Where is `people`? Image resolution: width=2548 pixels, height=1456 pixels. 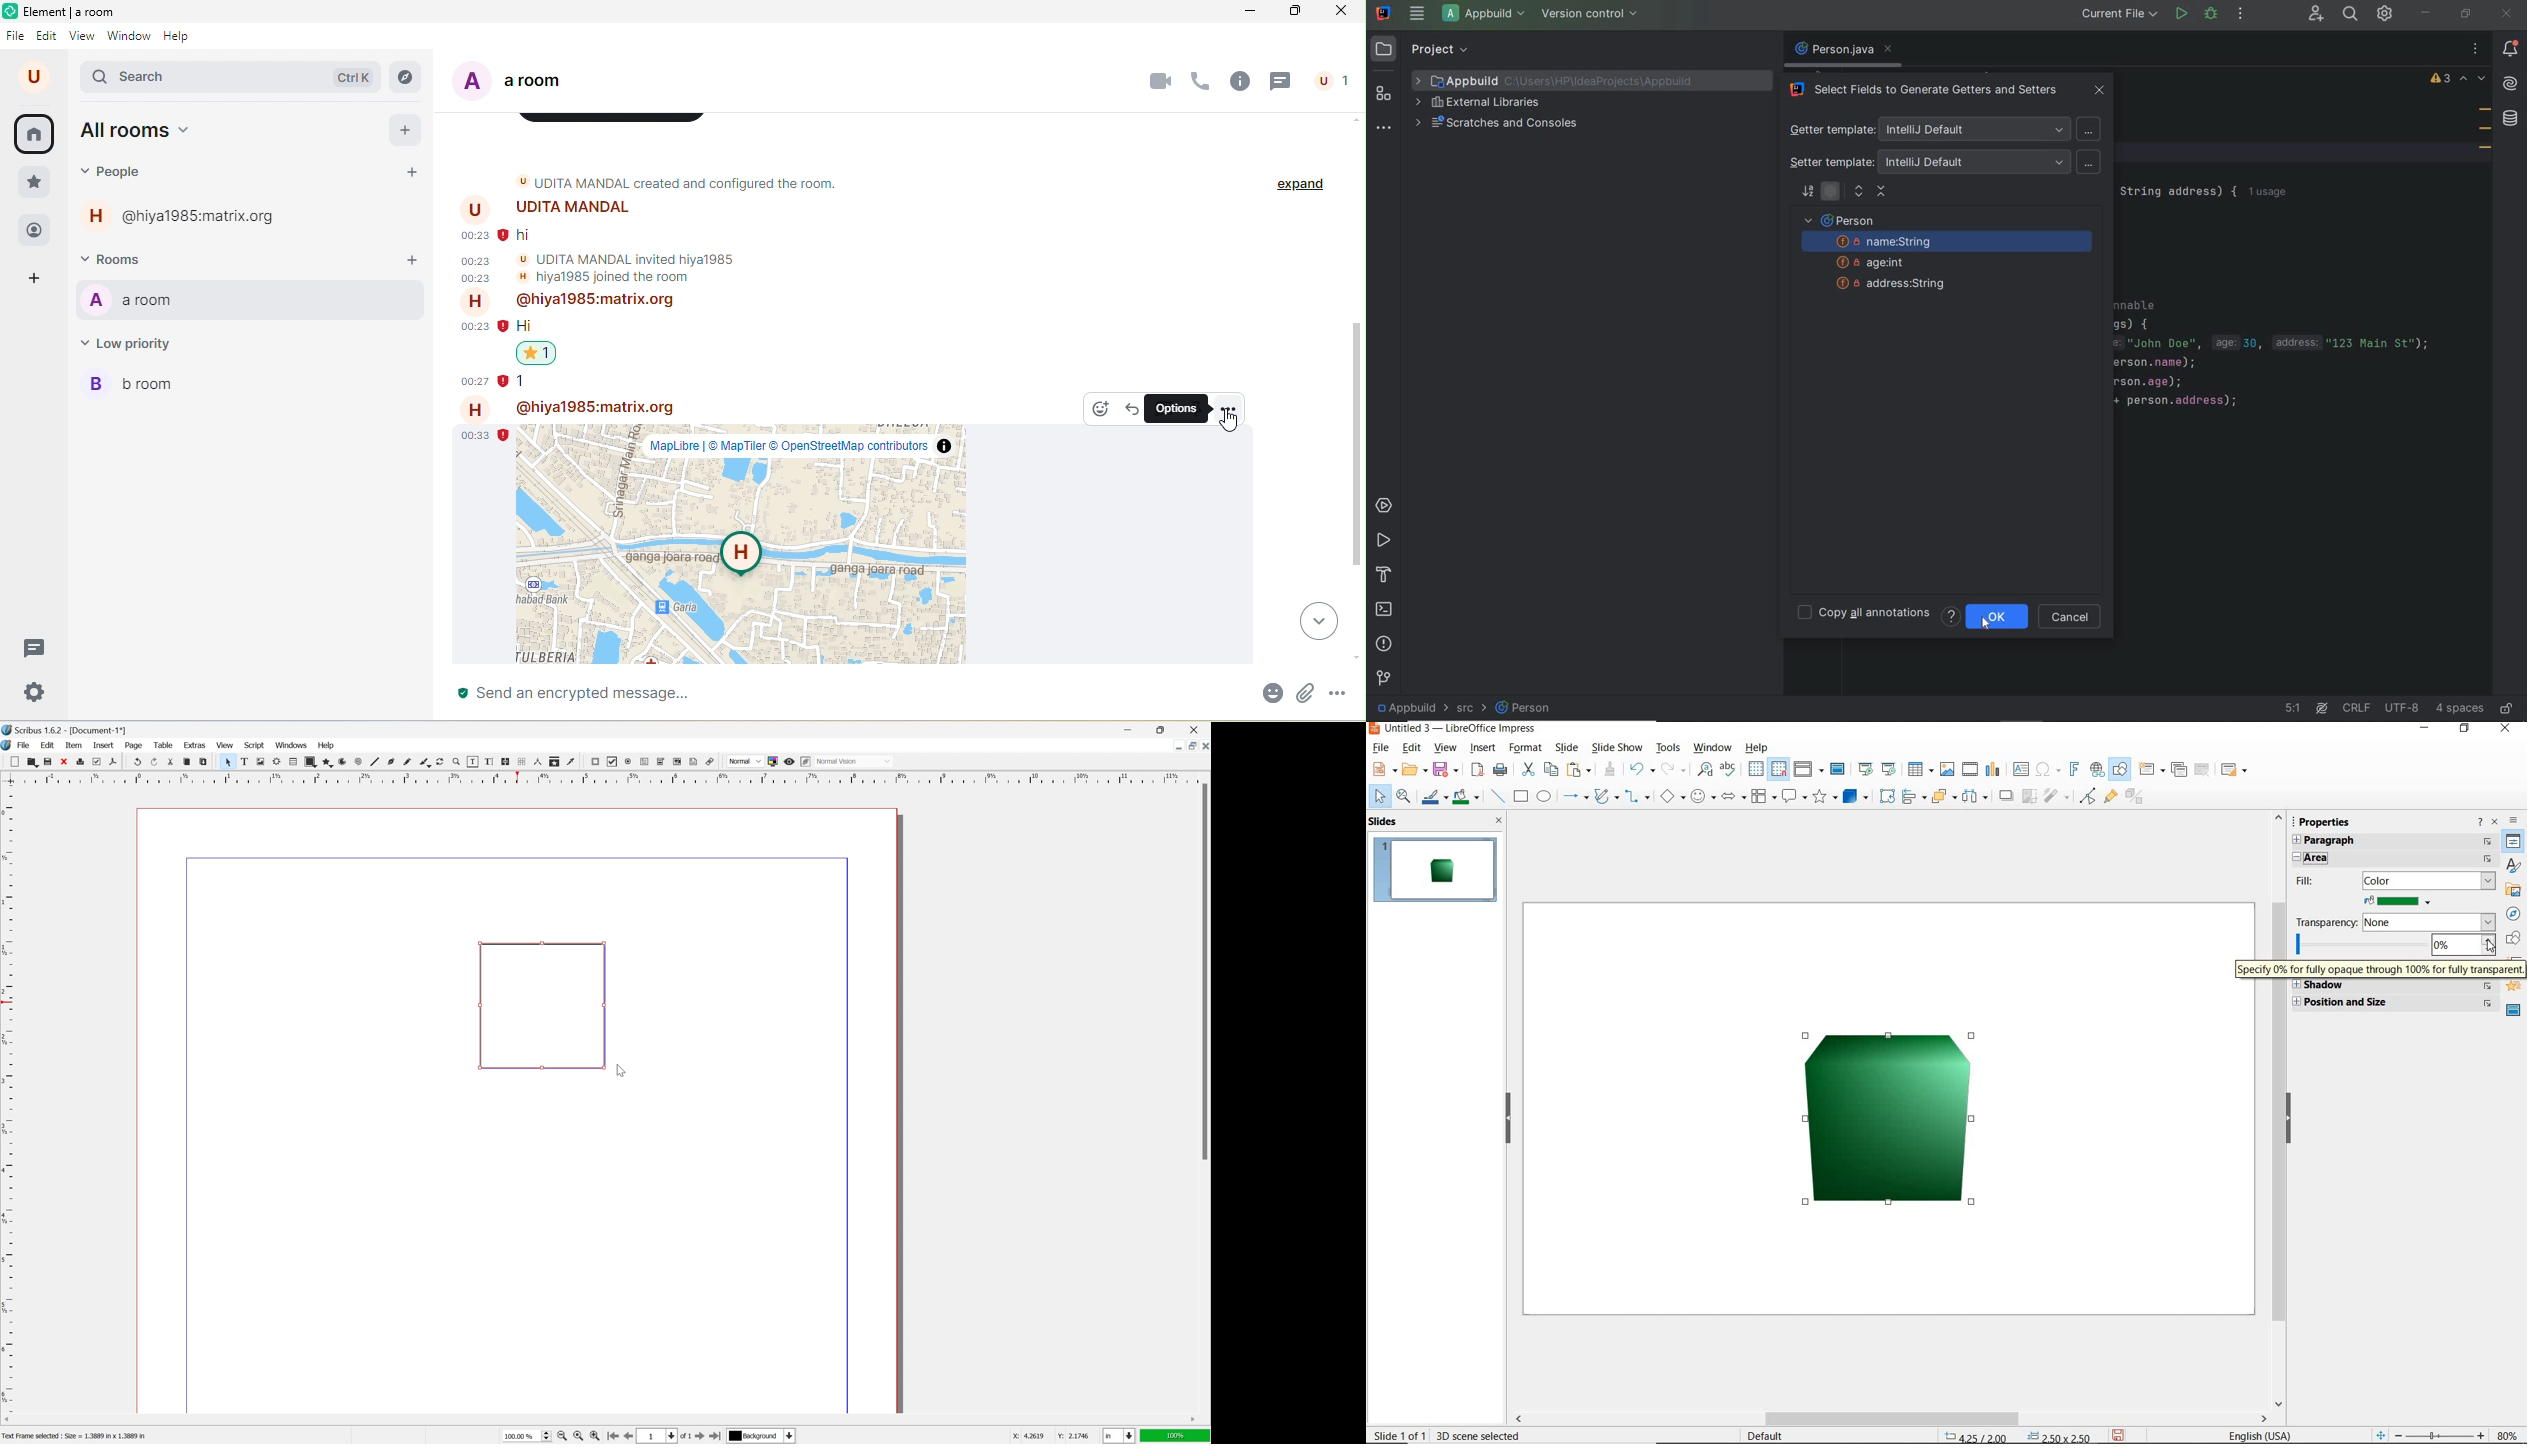 people is located at coordinates (120, 172).